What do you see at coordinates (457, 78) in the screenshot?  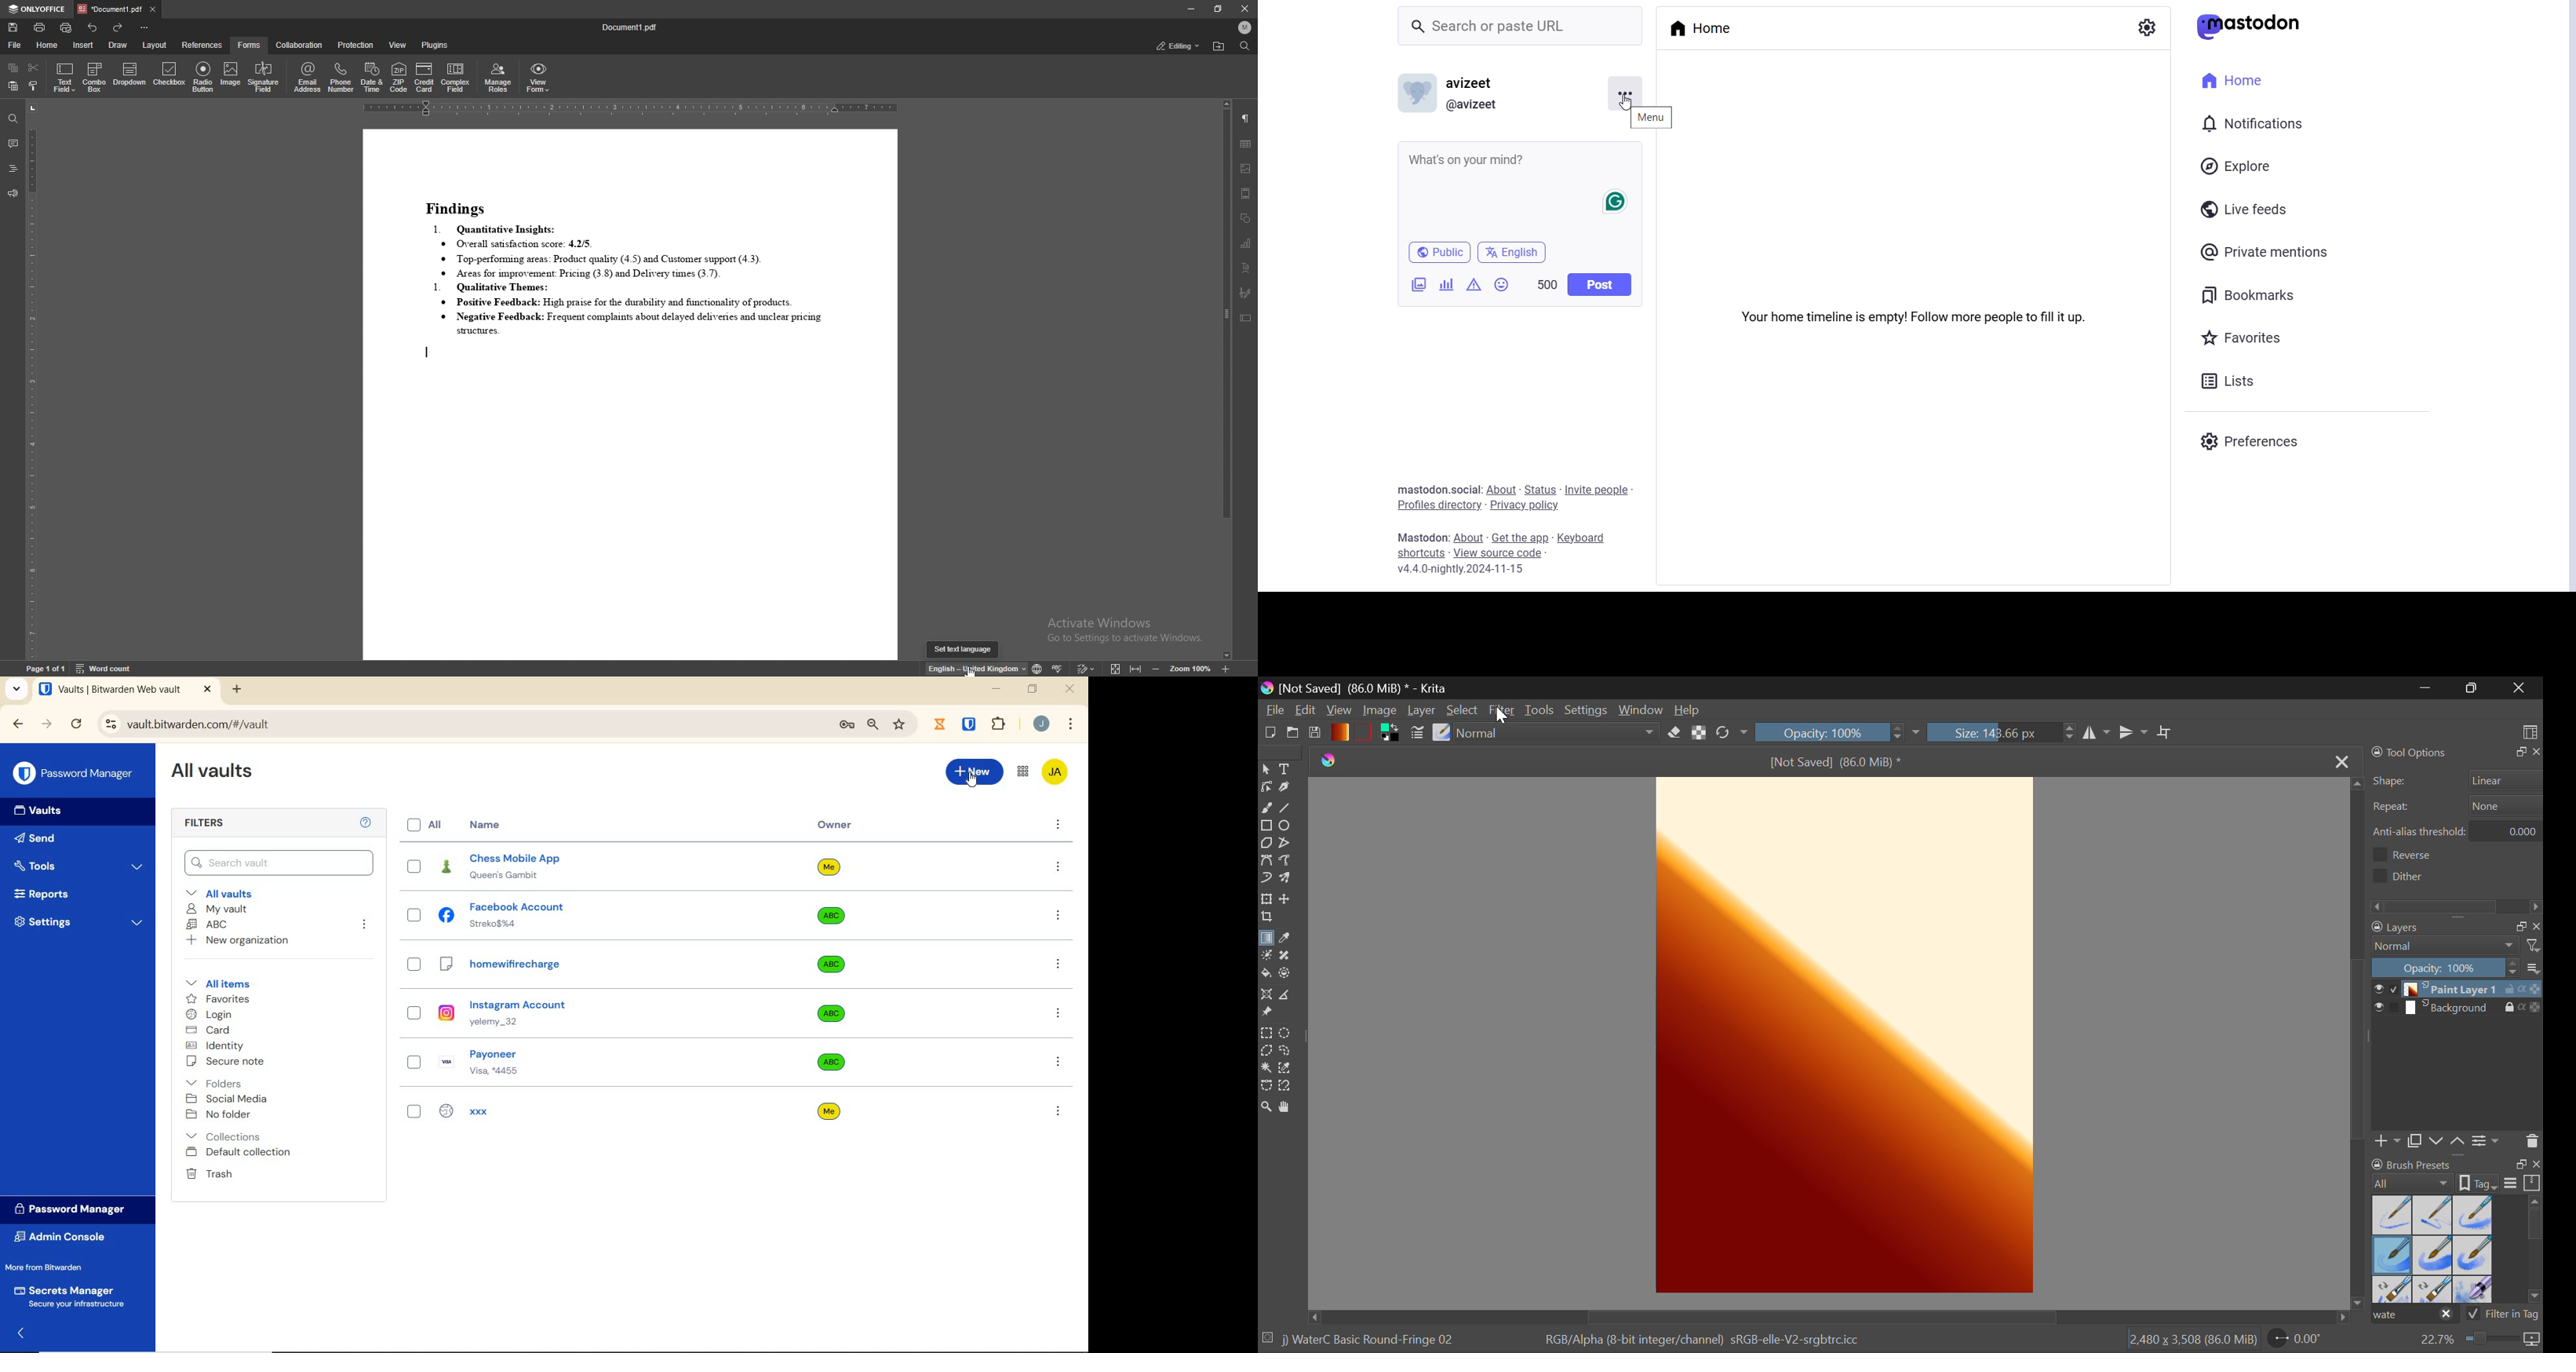 I see `complex field` at bounding box center [457, 78].